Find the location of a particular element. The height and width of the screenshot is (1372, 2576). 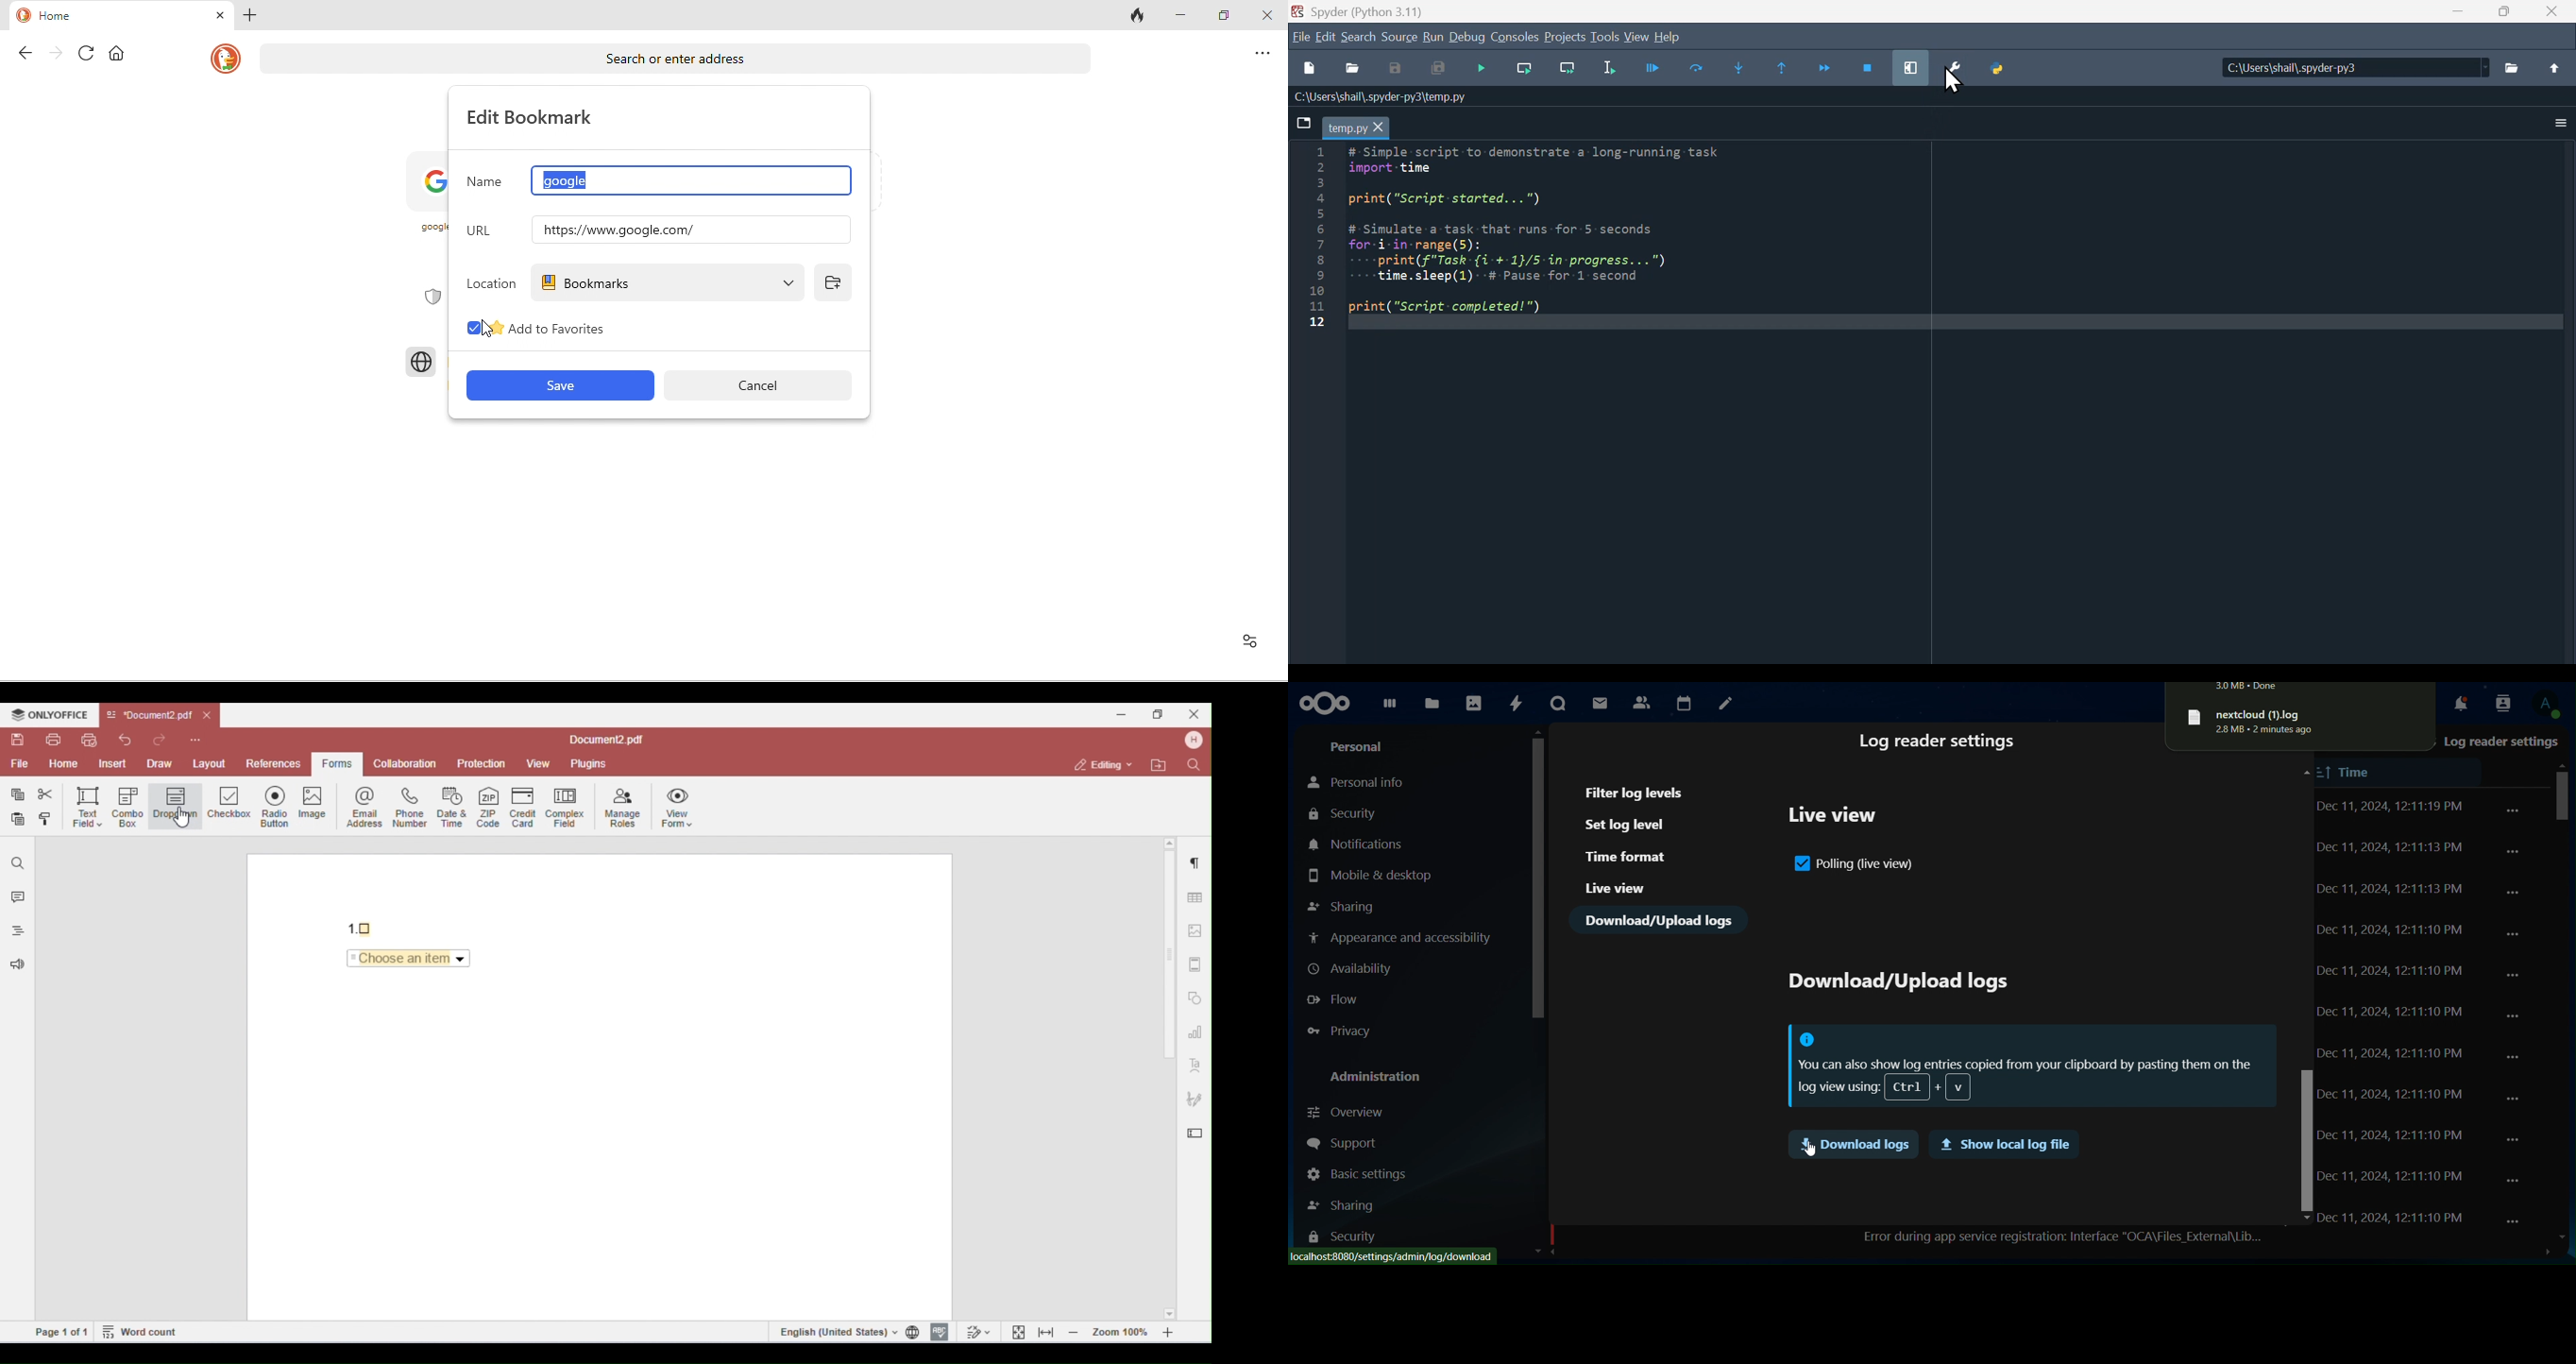

Continue execution until next function is located at coordinates (1829, 64).